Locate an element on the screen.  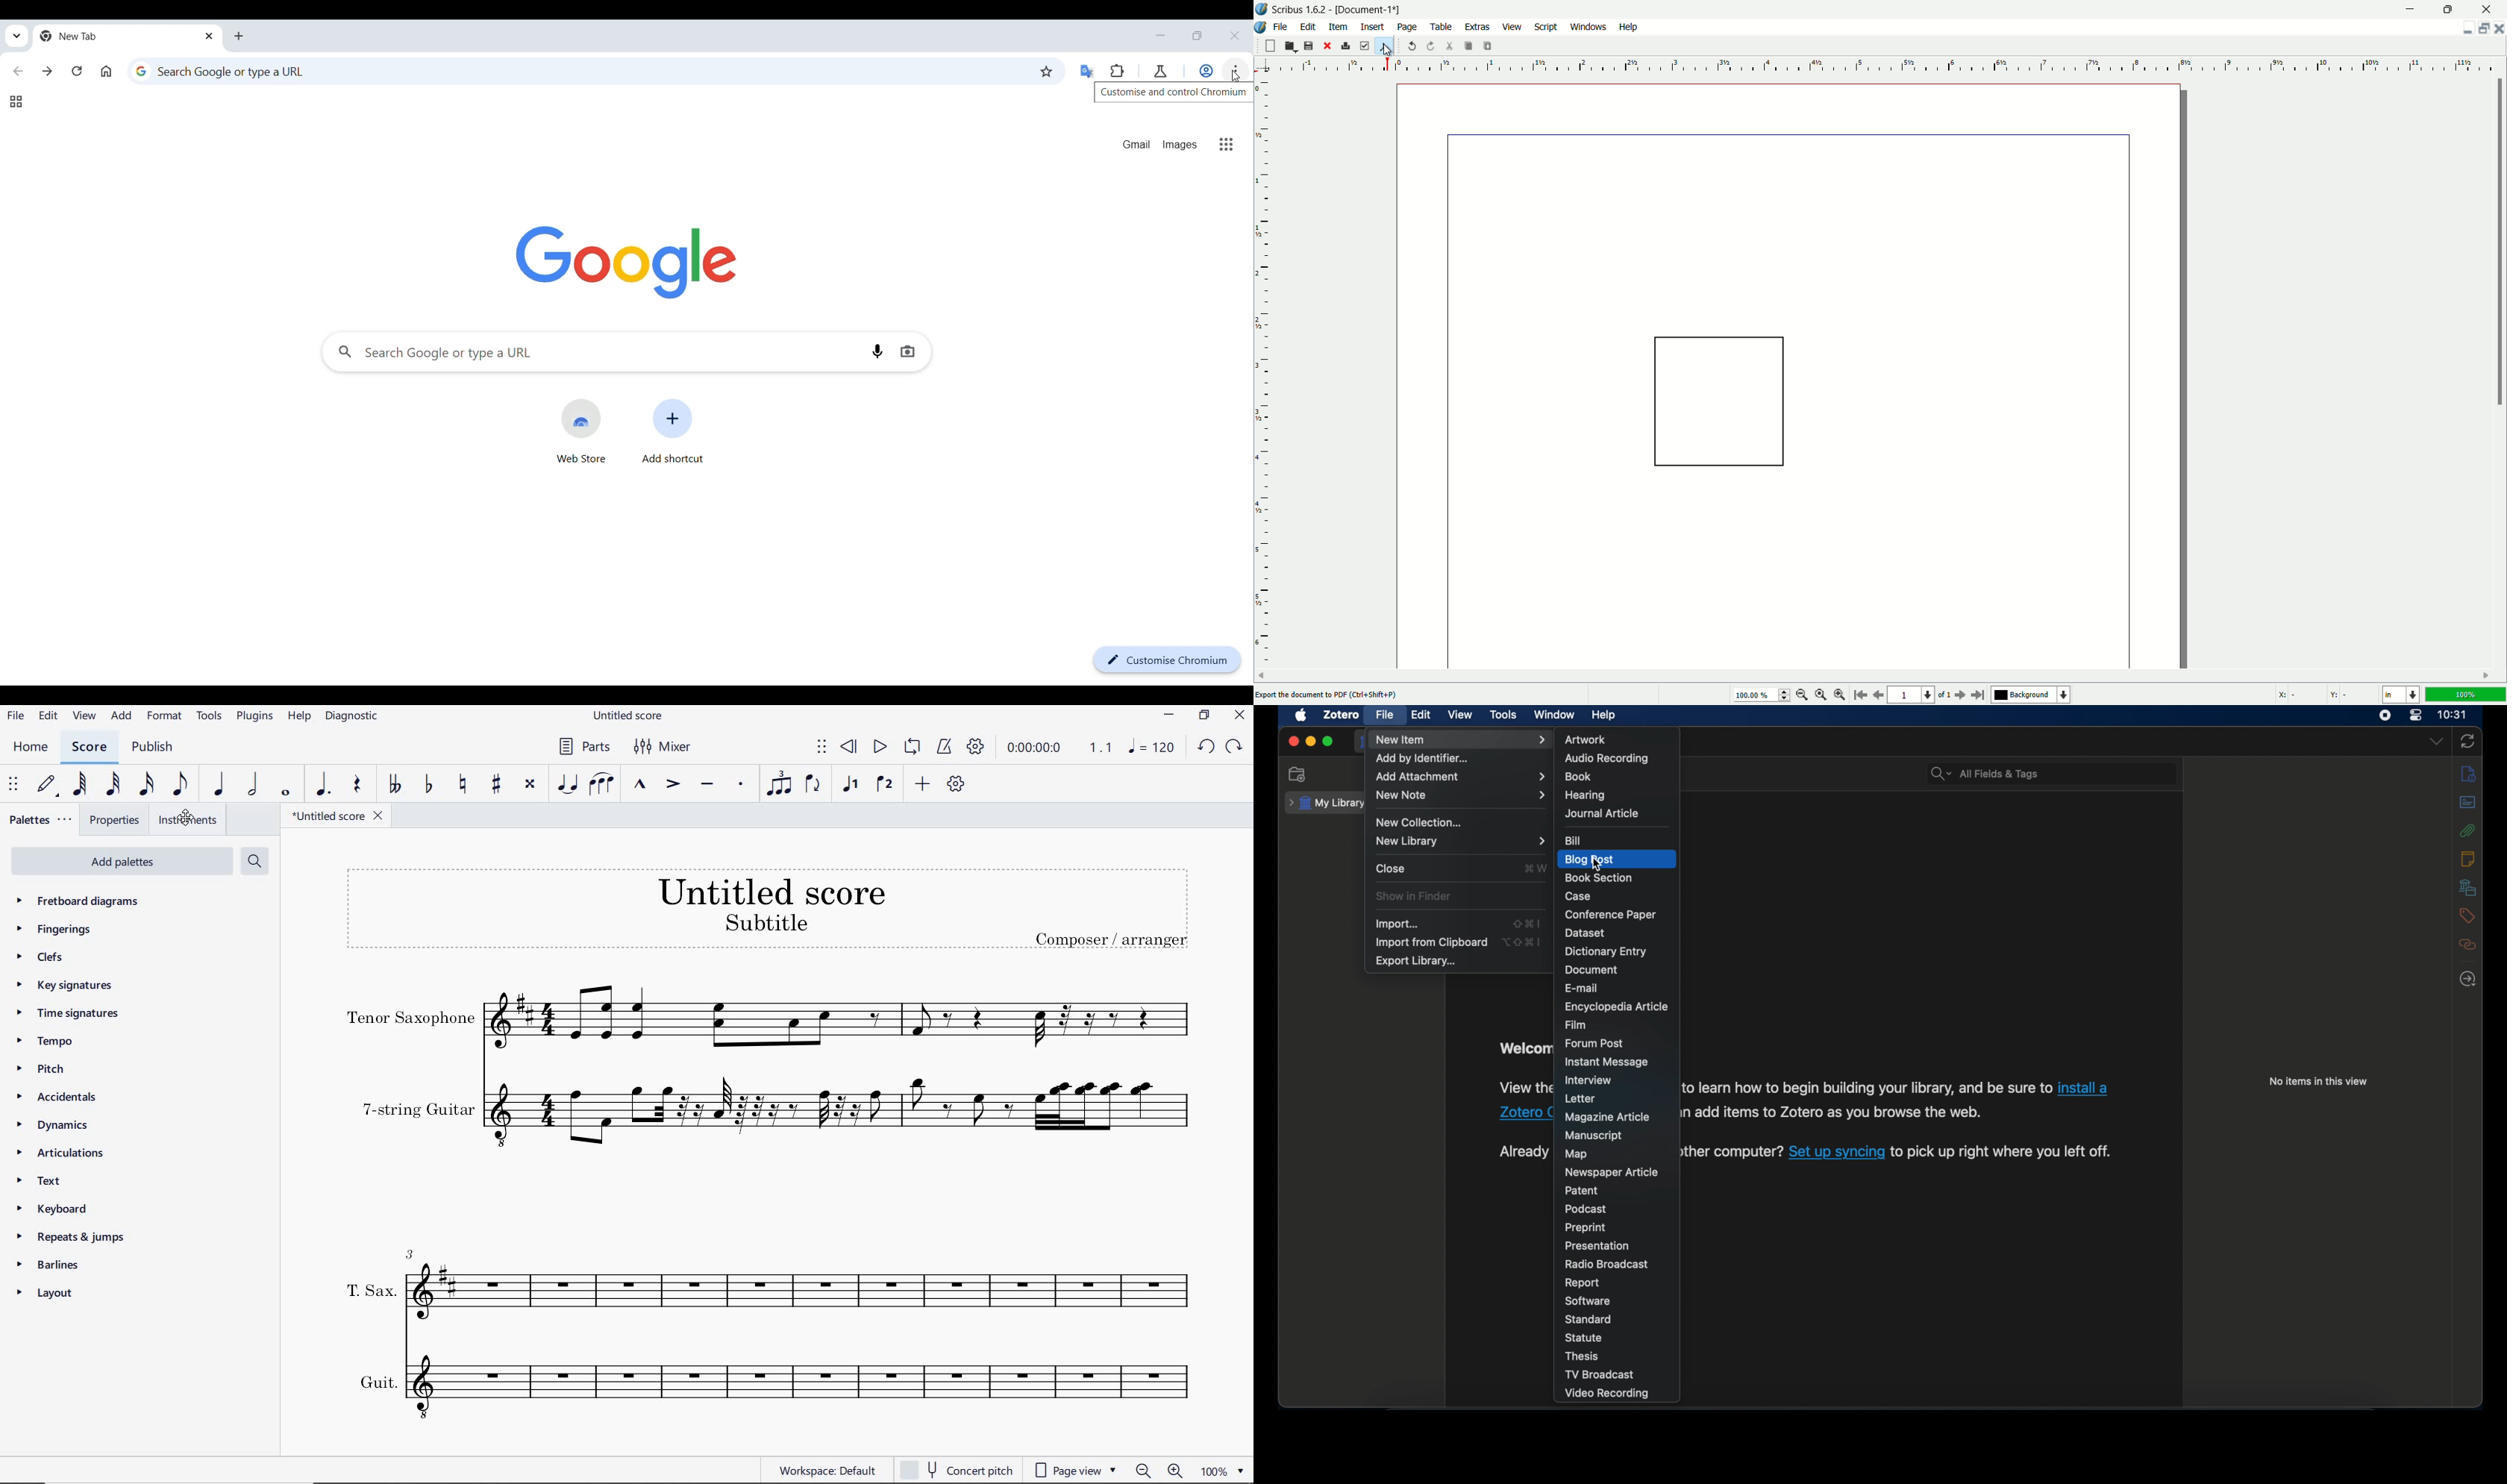
KEYBOARD is located at coordinates (50, 1209).